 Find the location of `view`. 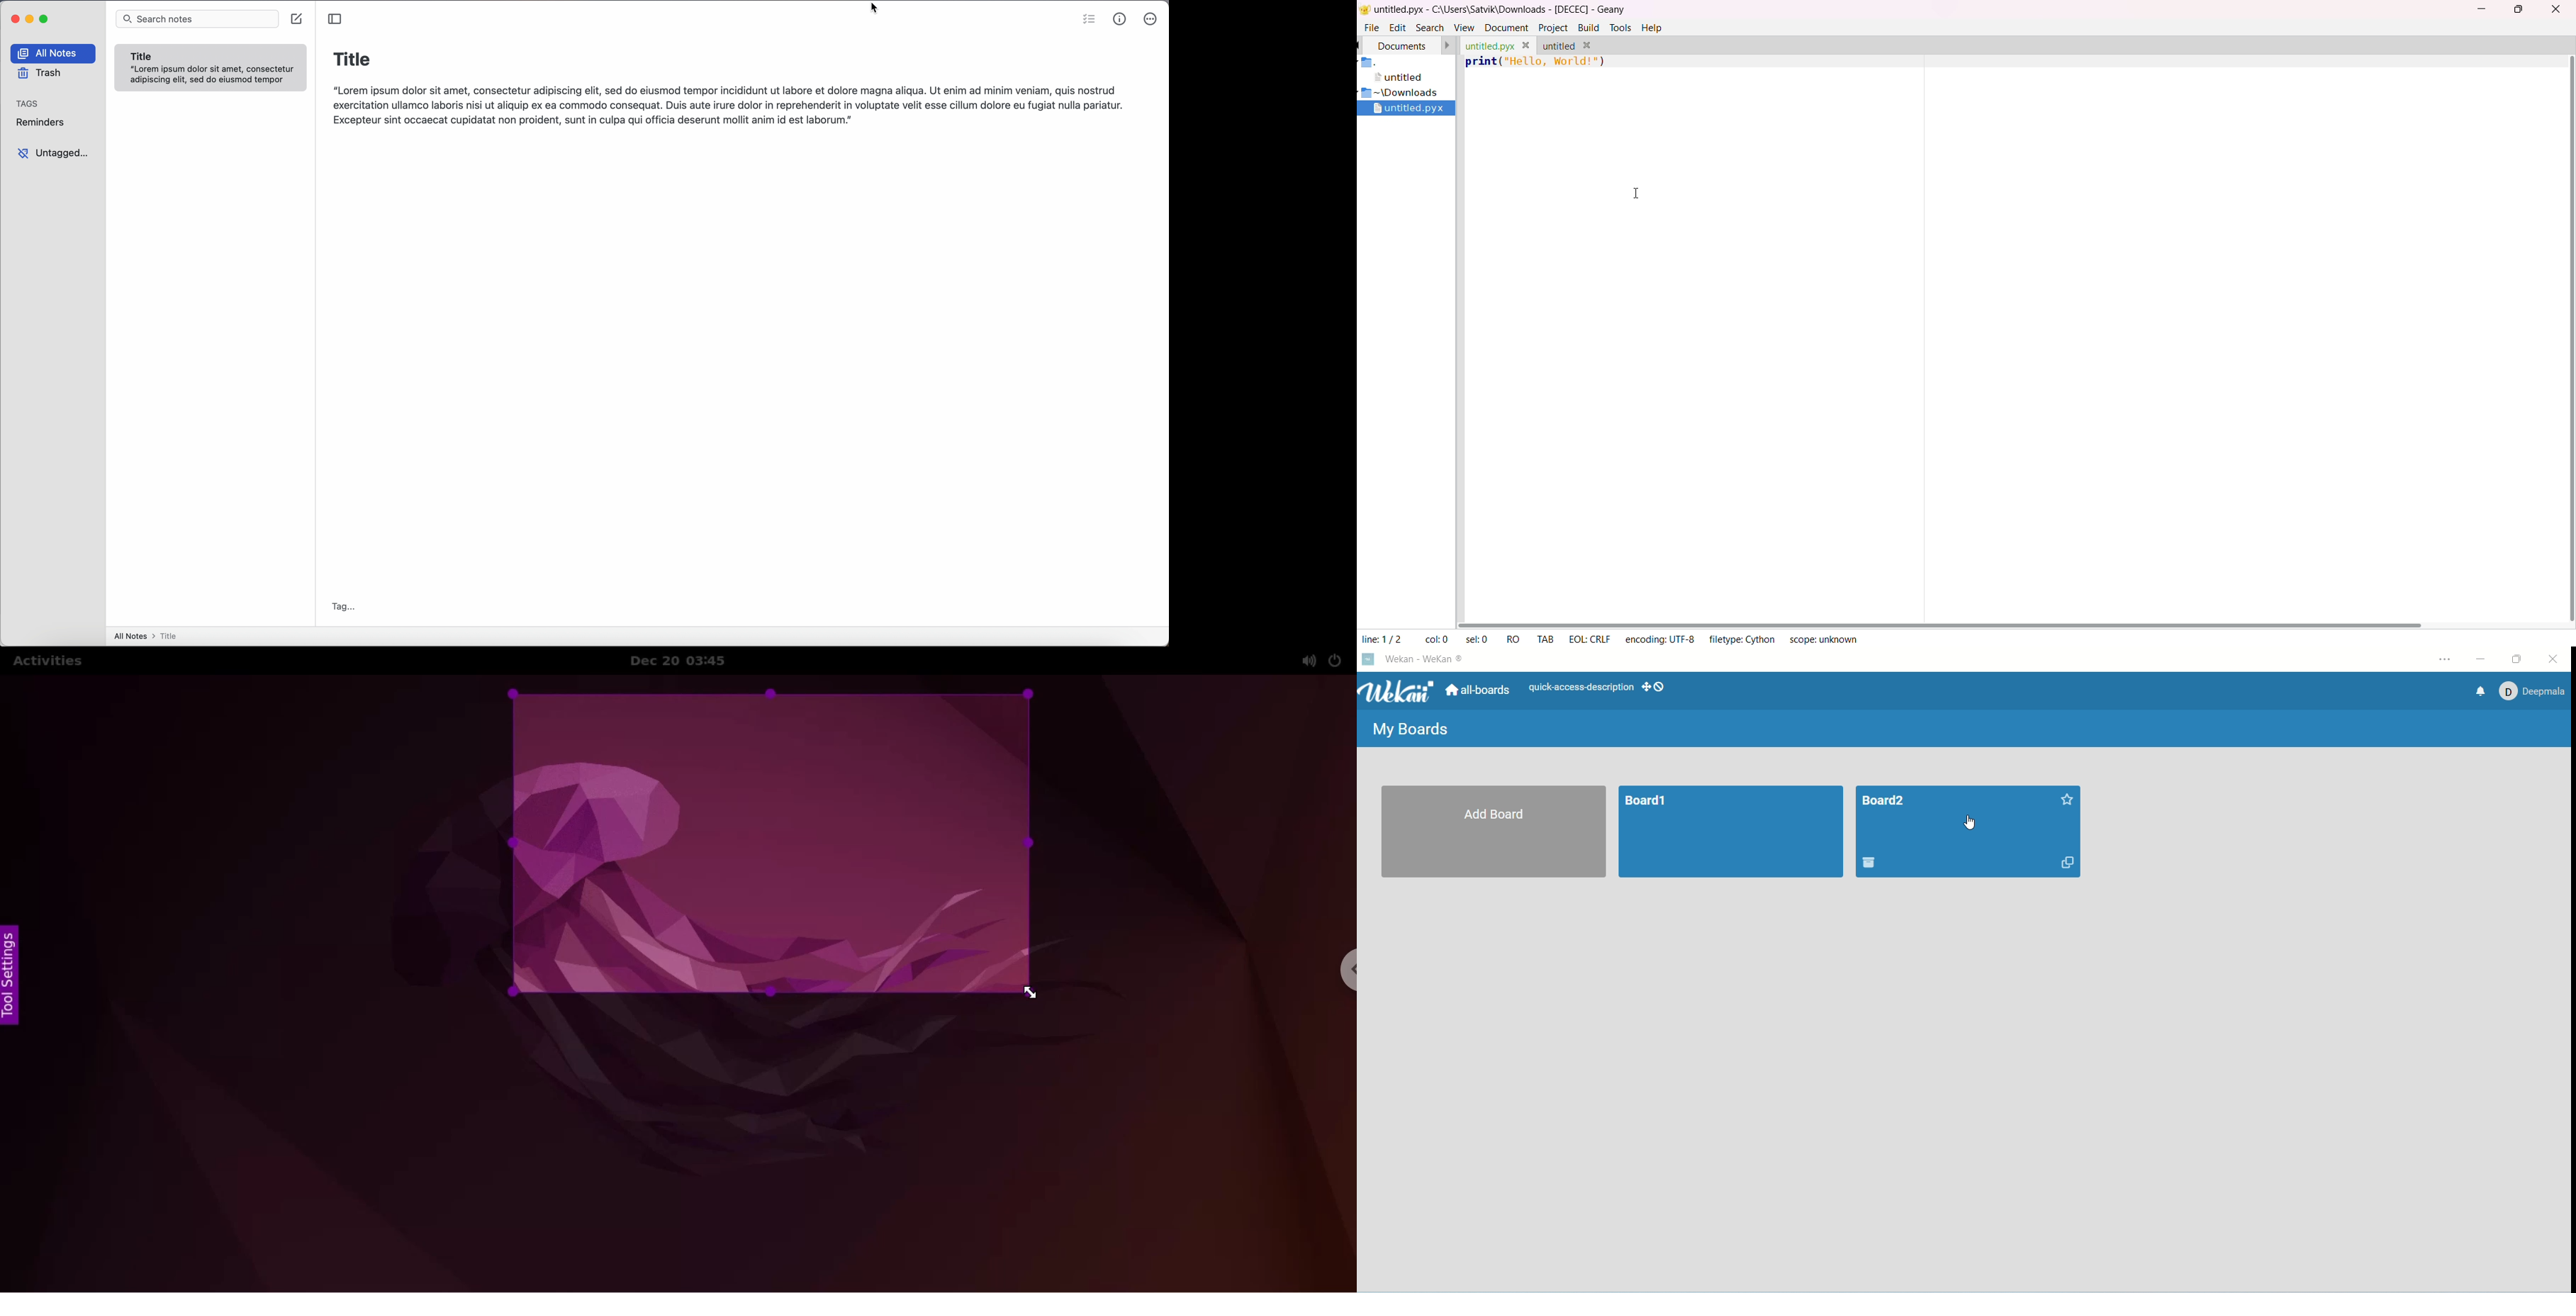

view is located at coordinates (1465, 27).